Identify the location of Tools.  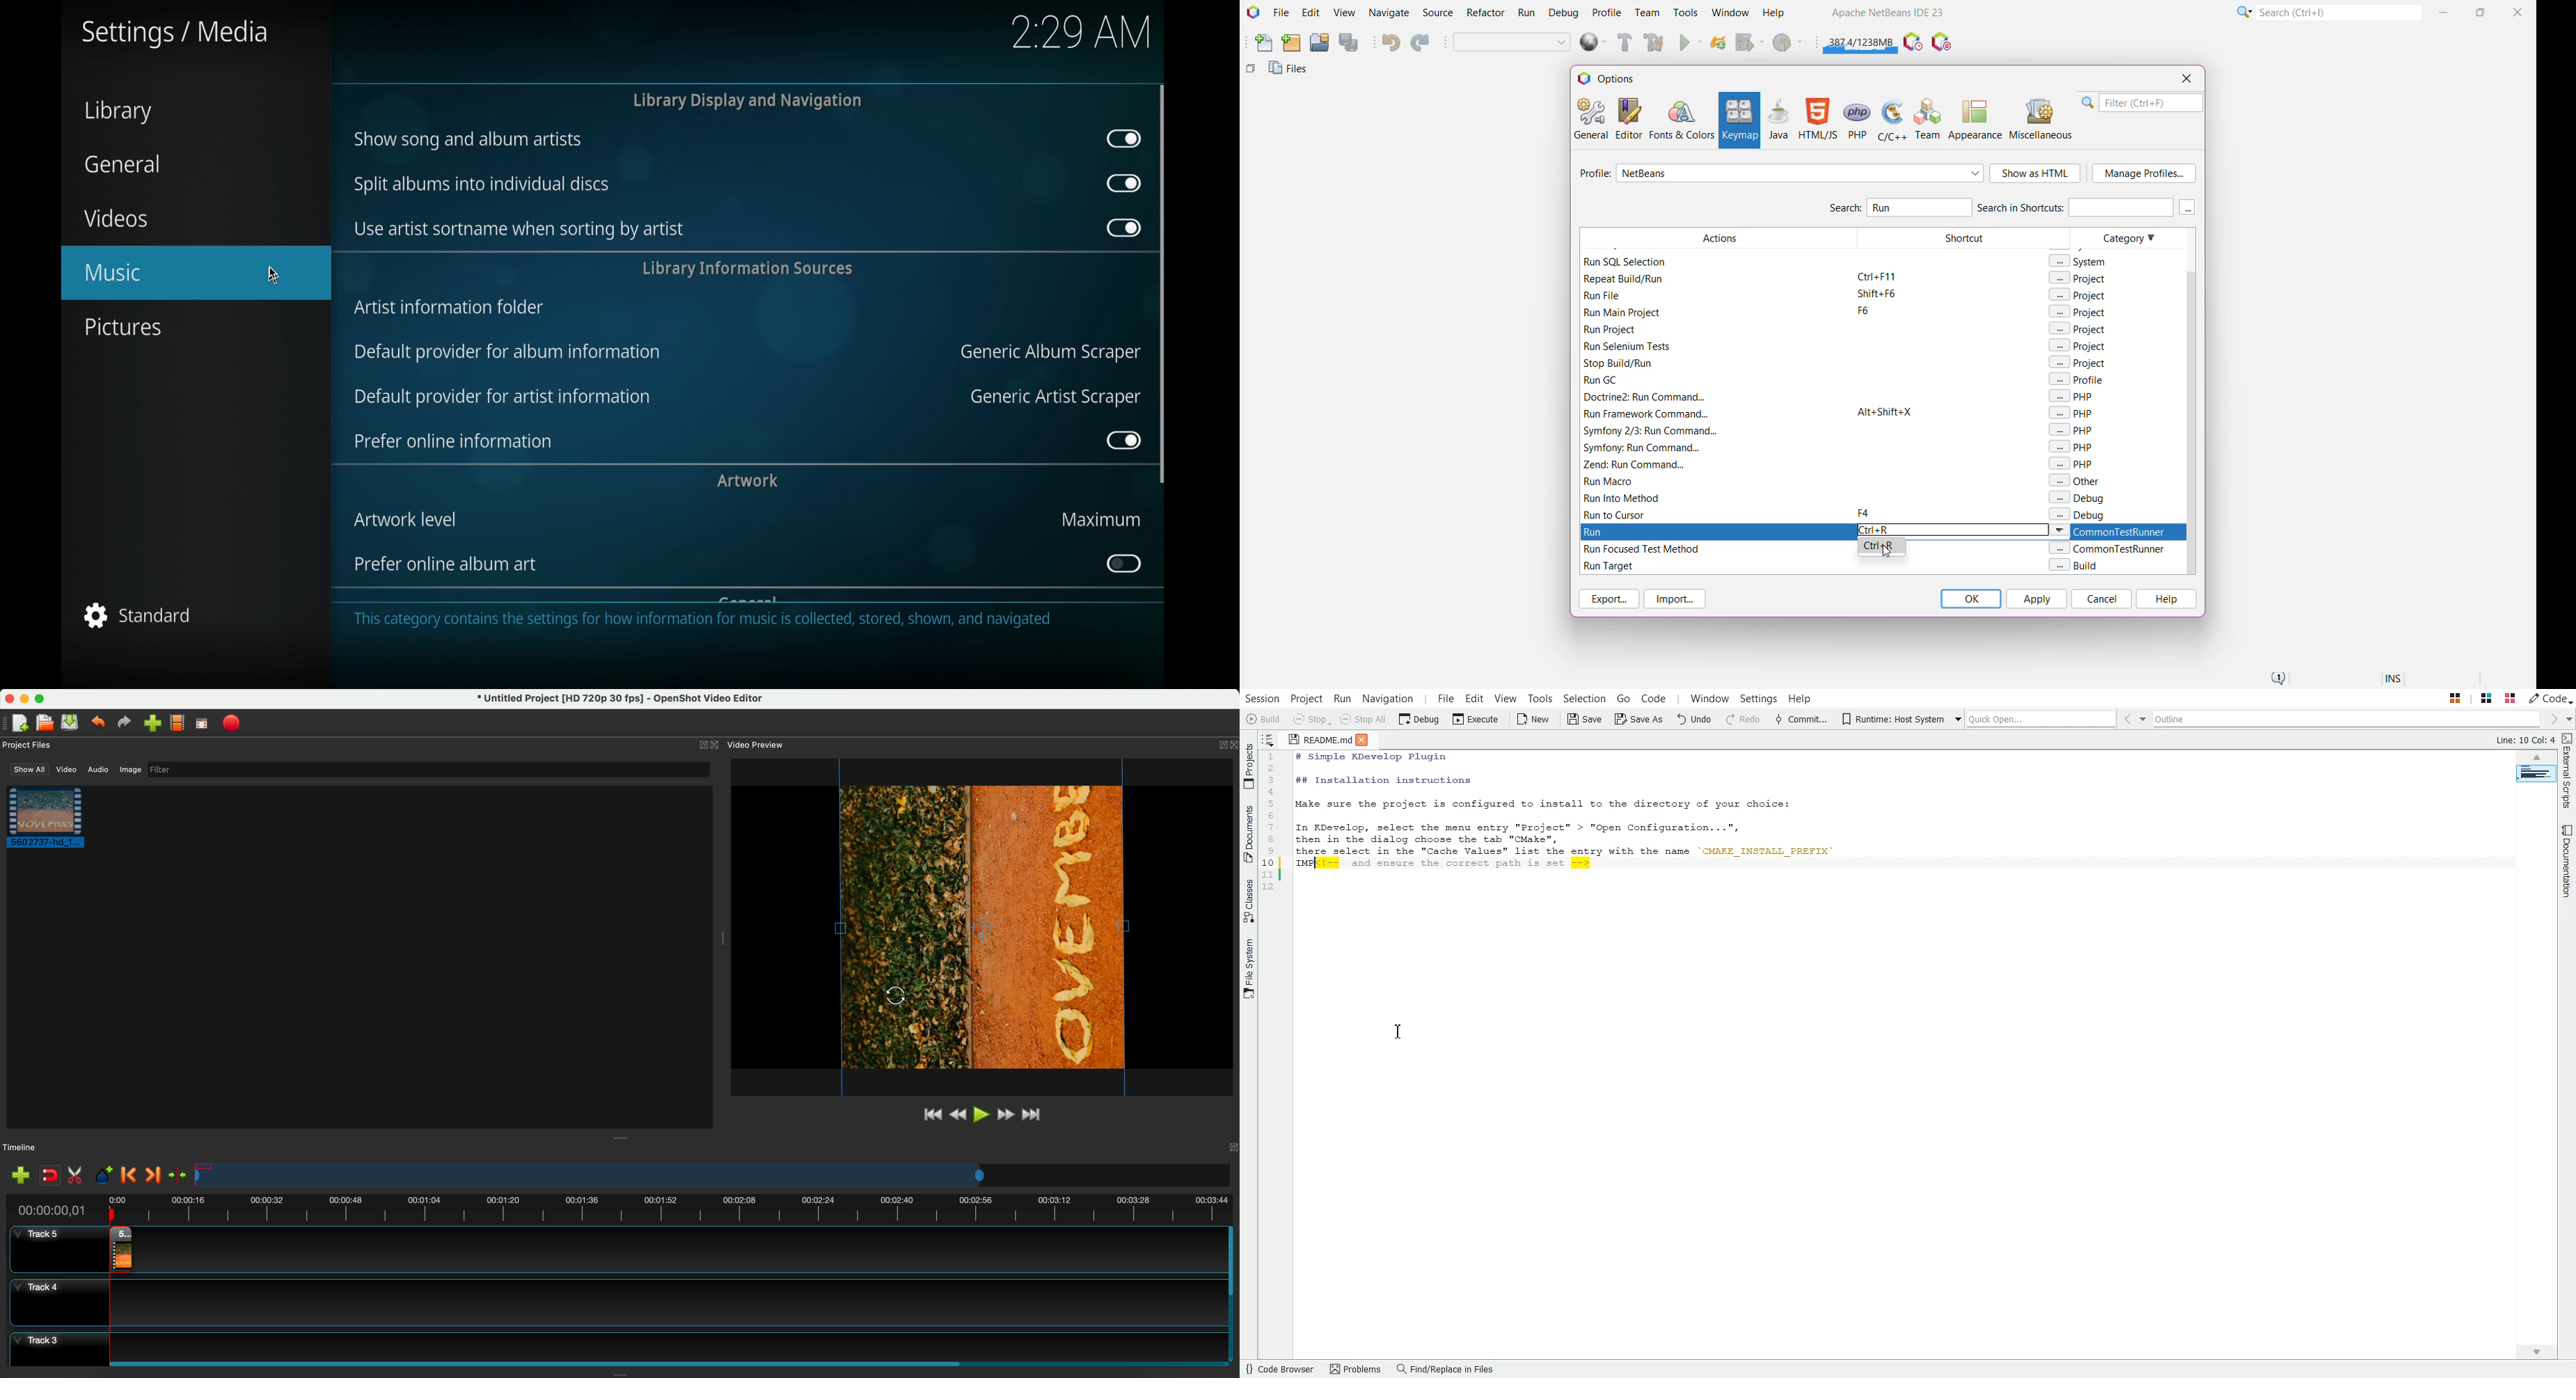
(1541, 697).